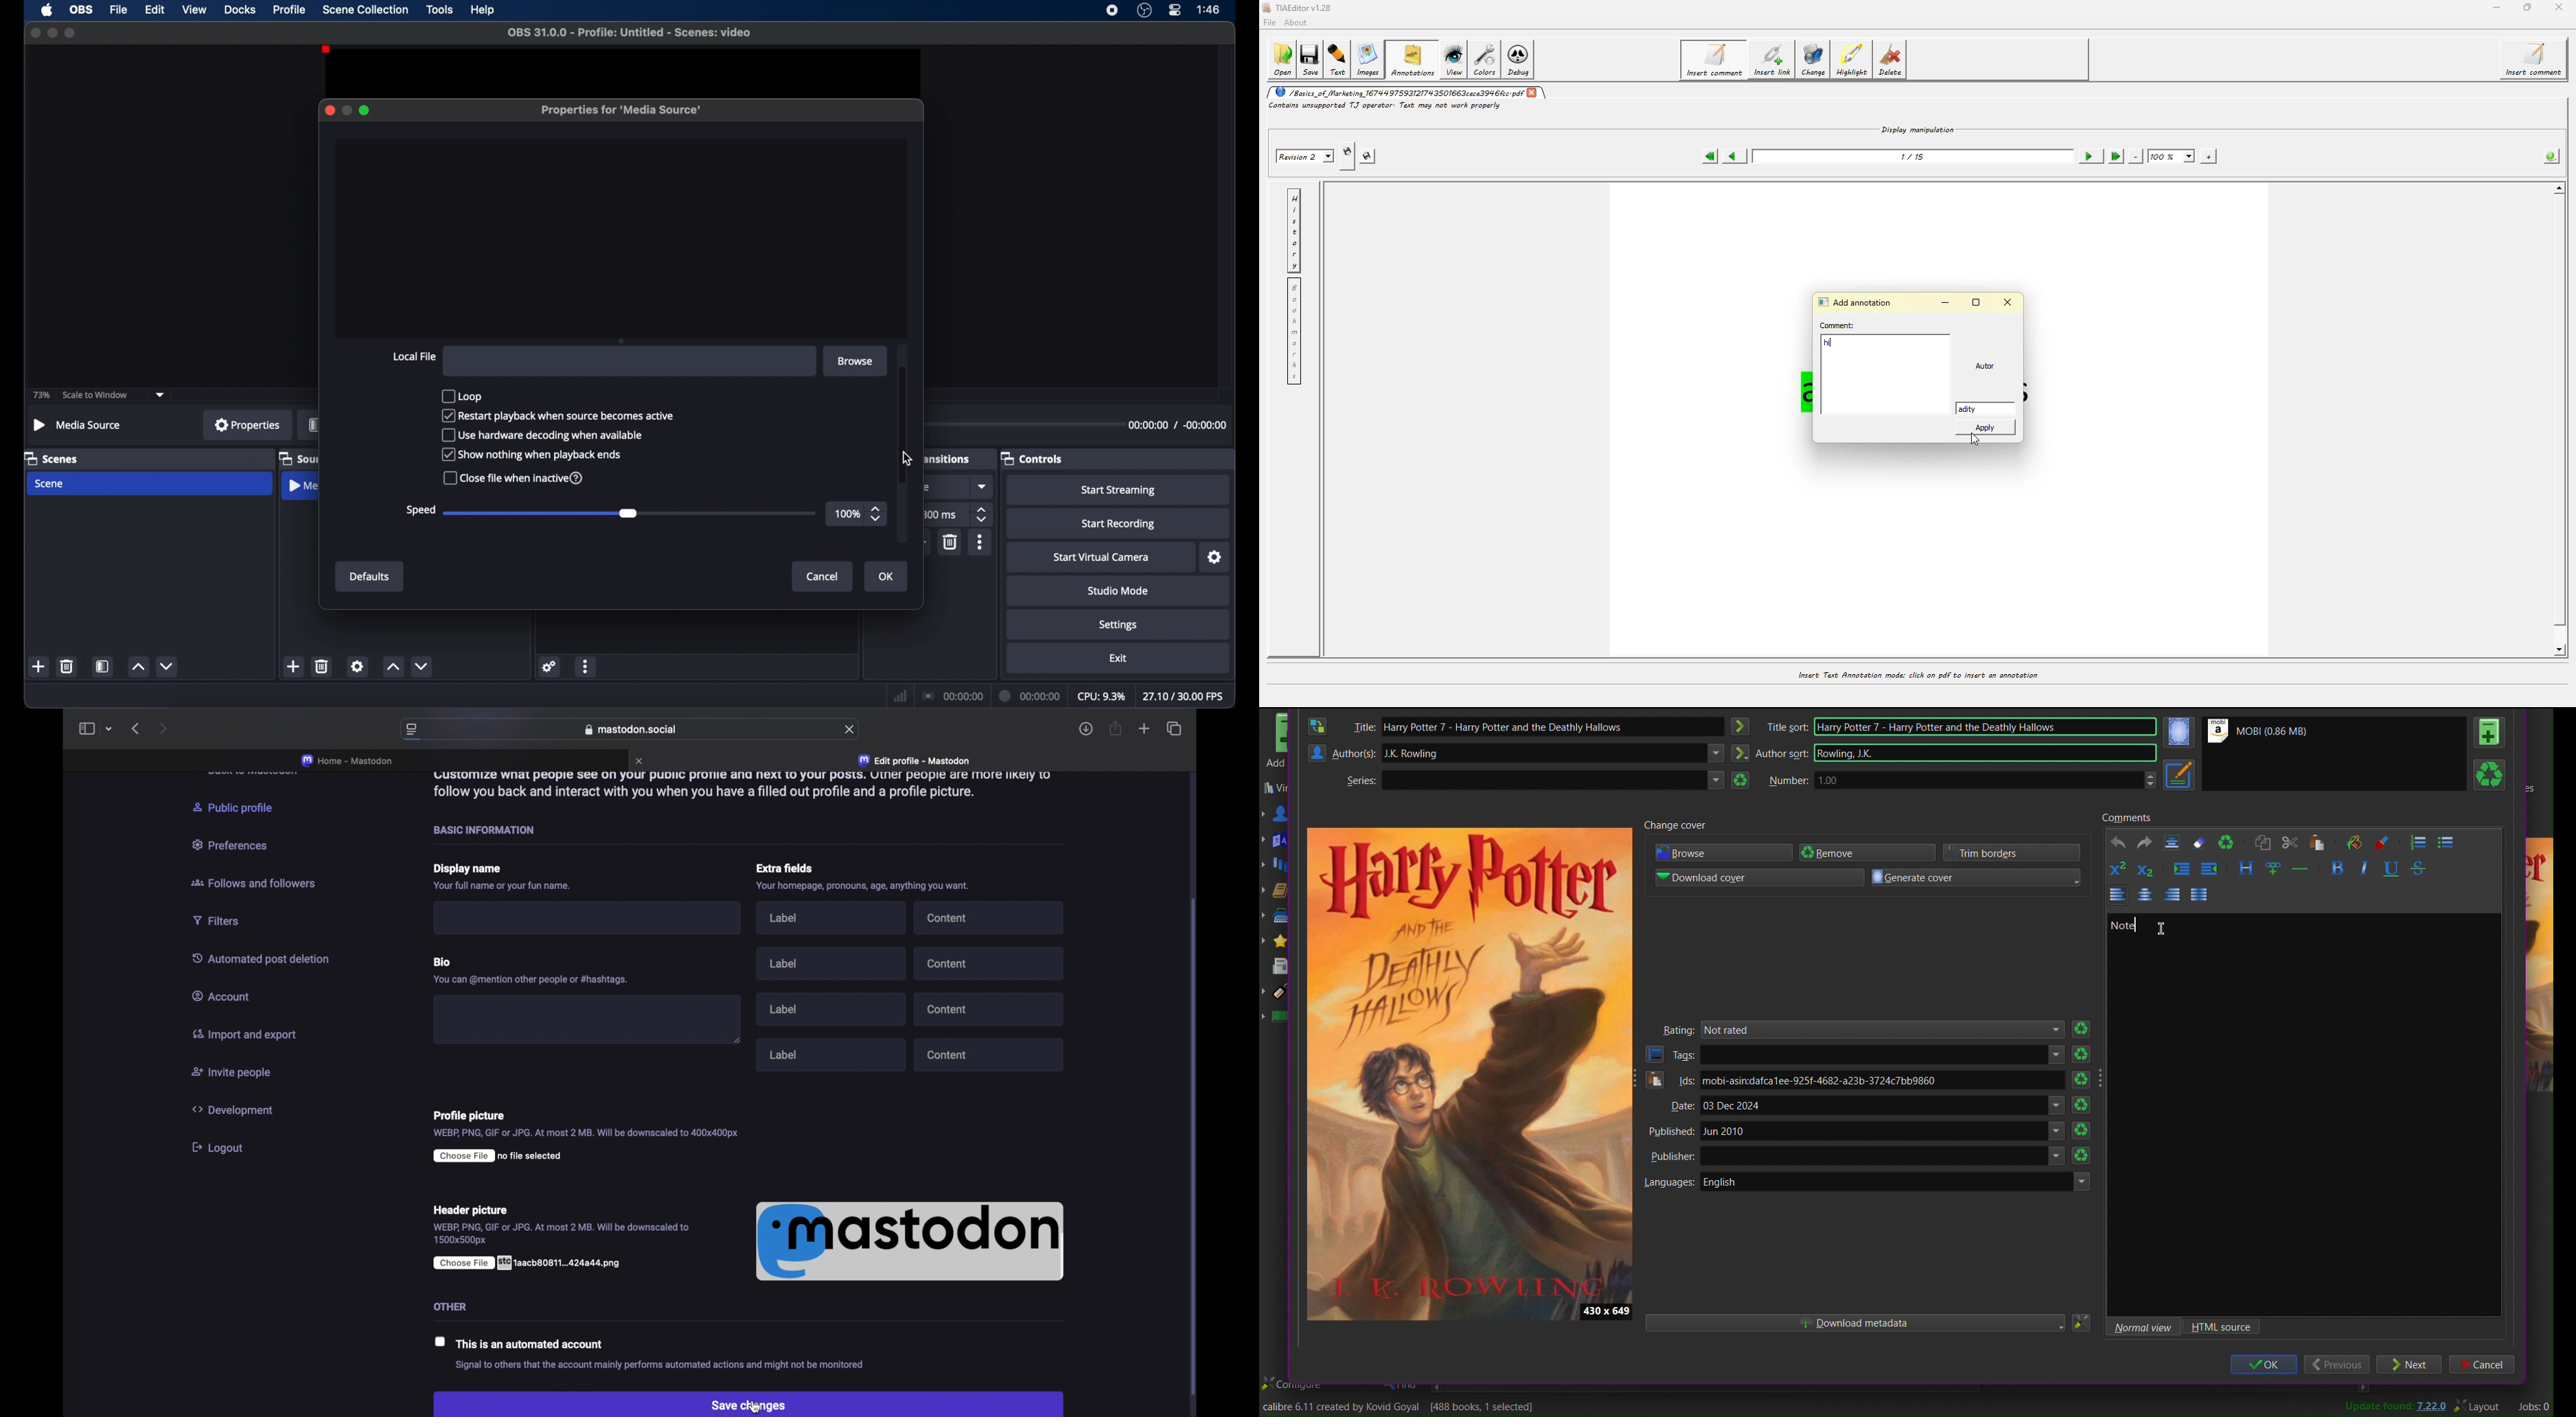 This screenshot has width=2576, height=1428. What do you see at coordinates (1216, 558) in the screenshot?
I see `settings` at bounding box center [1216, 558].